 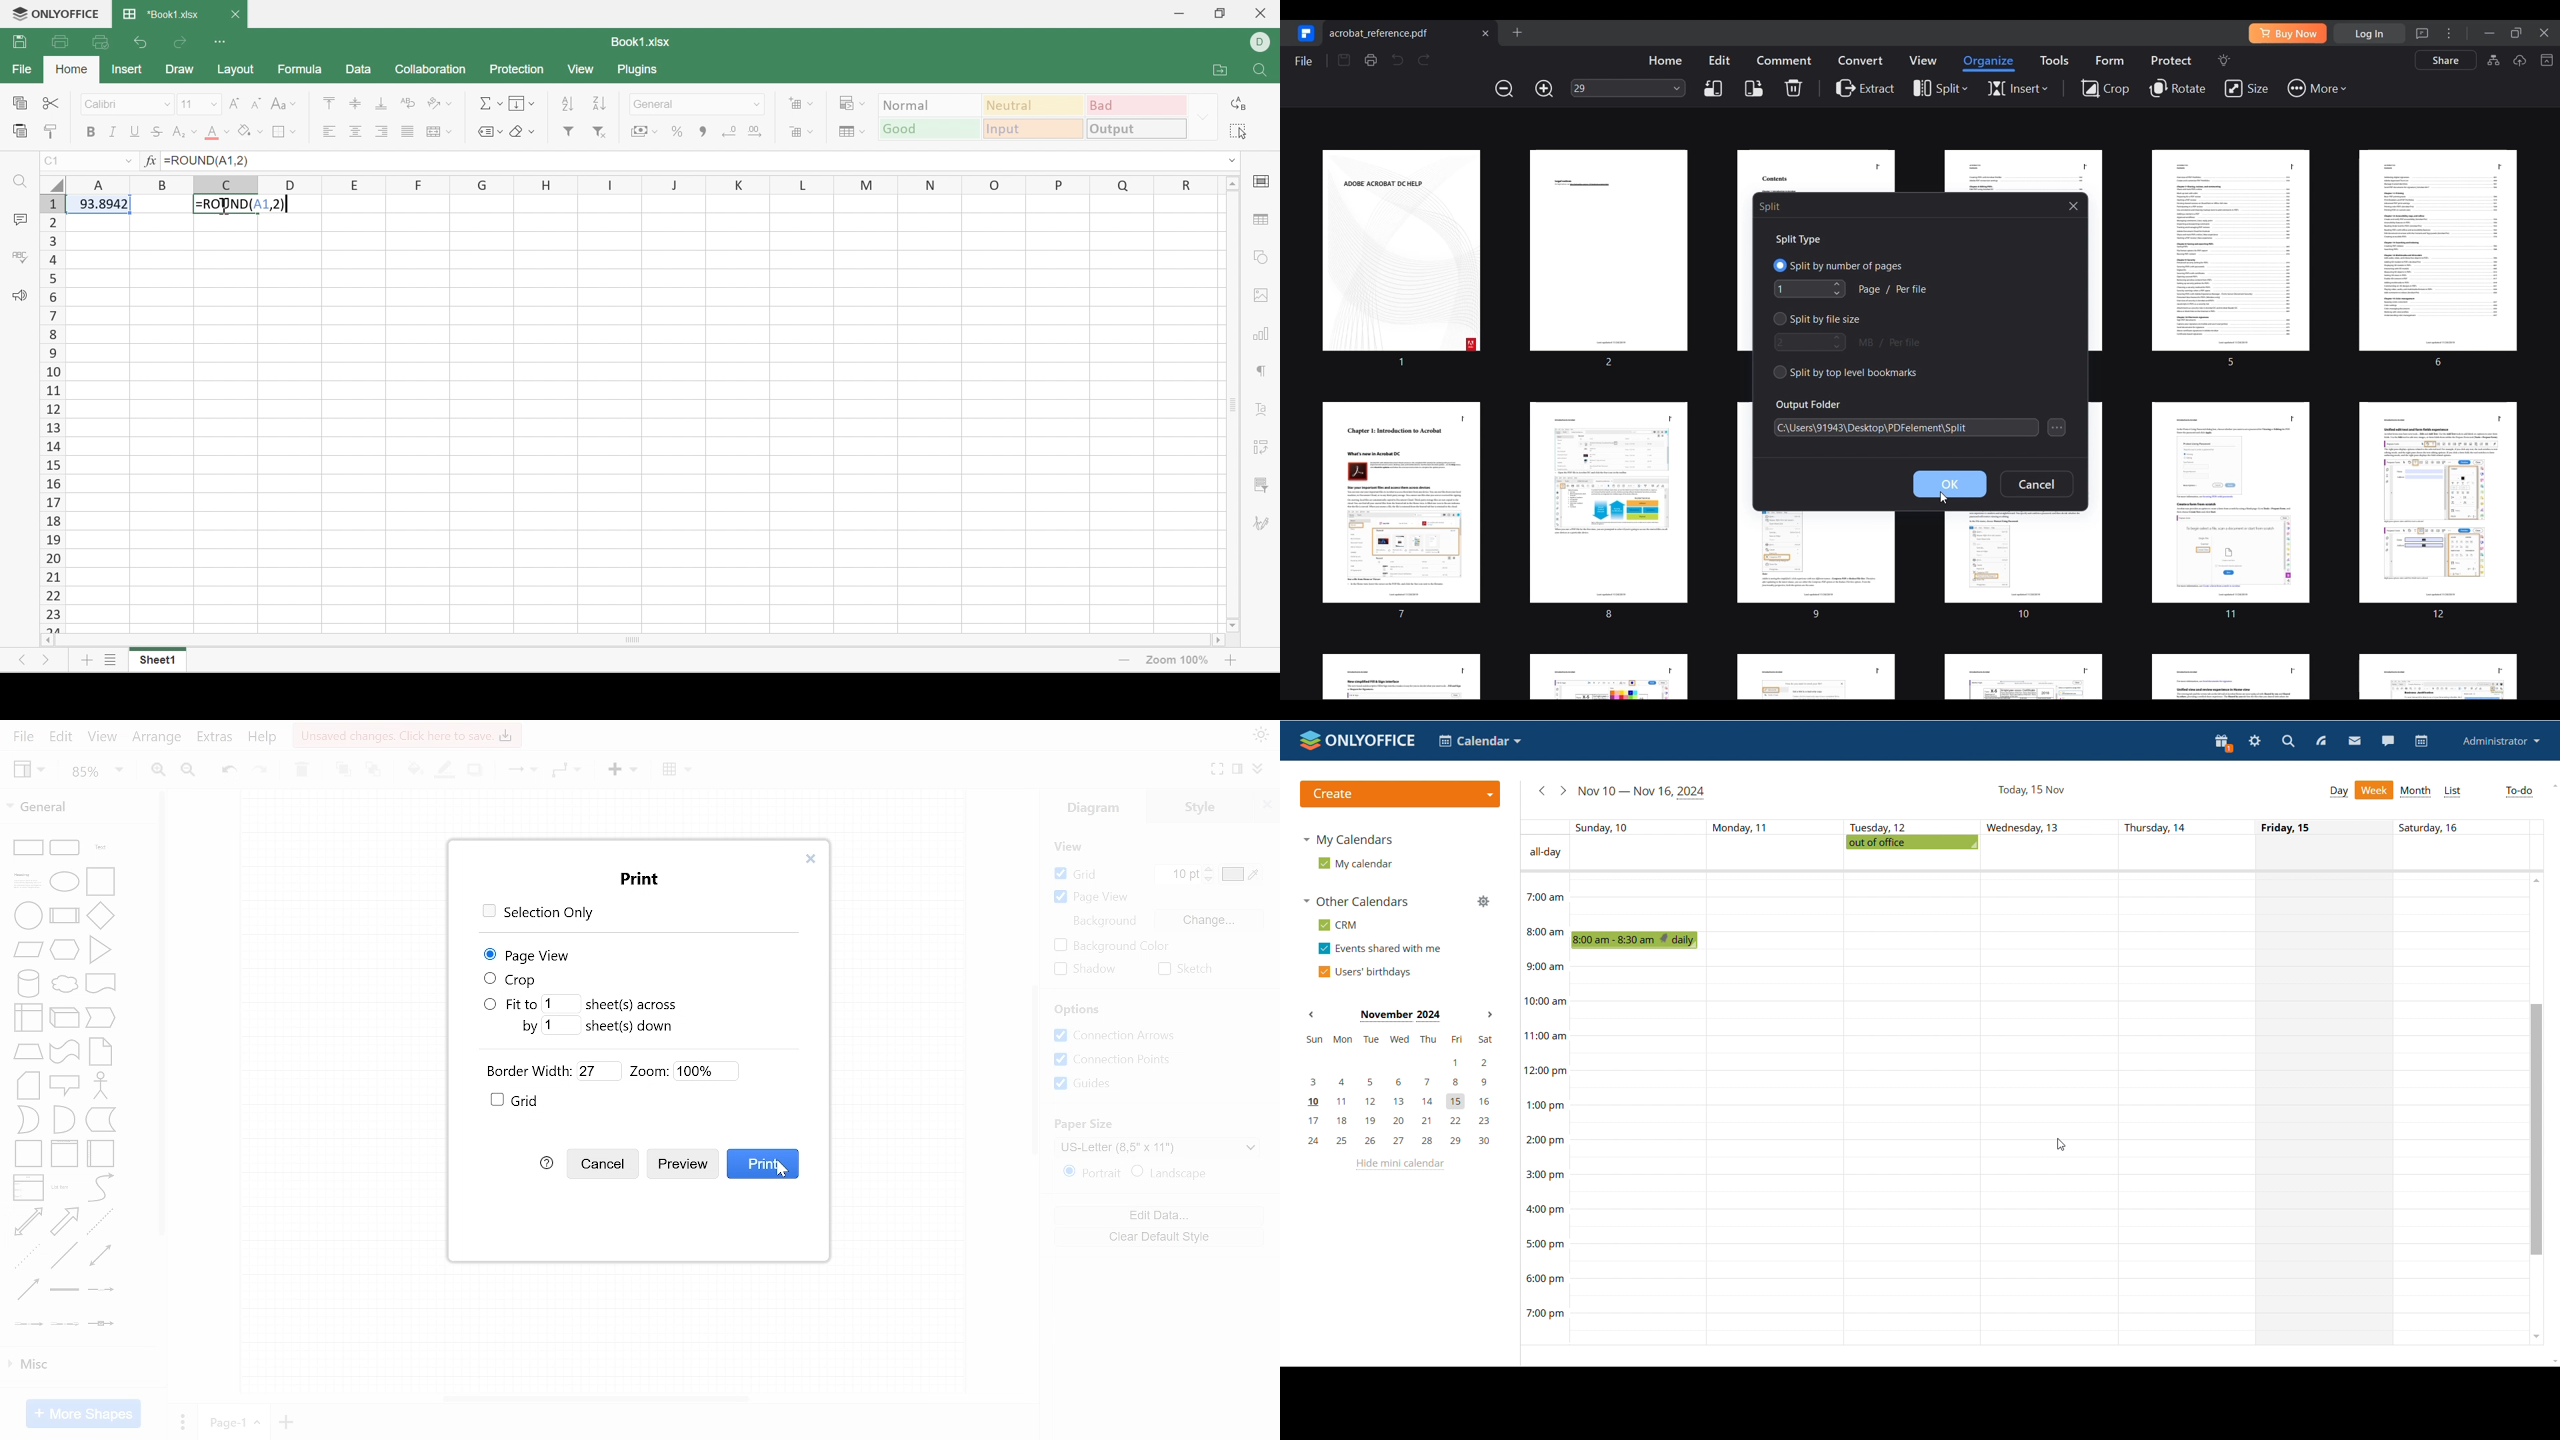 What do you see at coordinates (1263, 411) in the screenshot?
I see `Text Art settings` at bounding box center [1263, 411].